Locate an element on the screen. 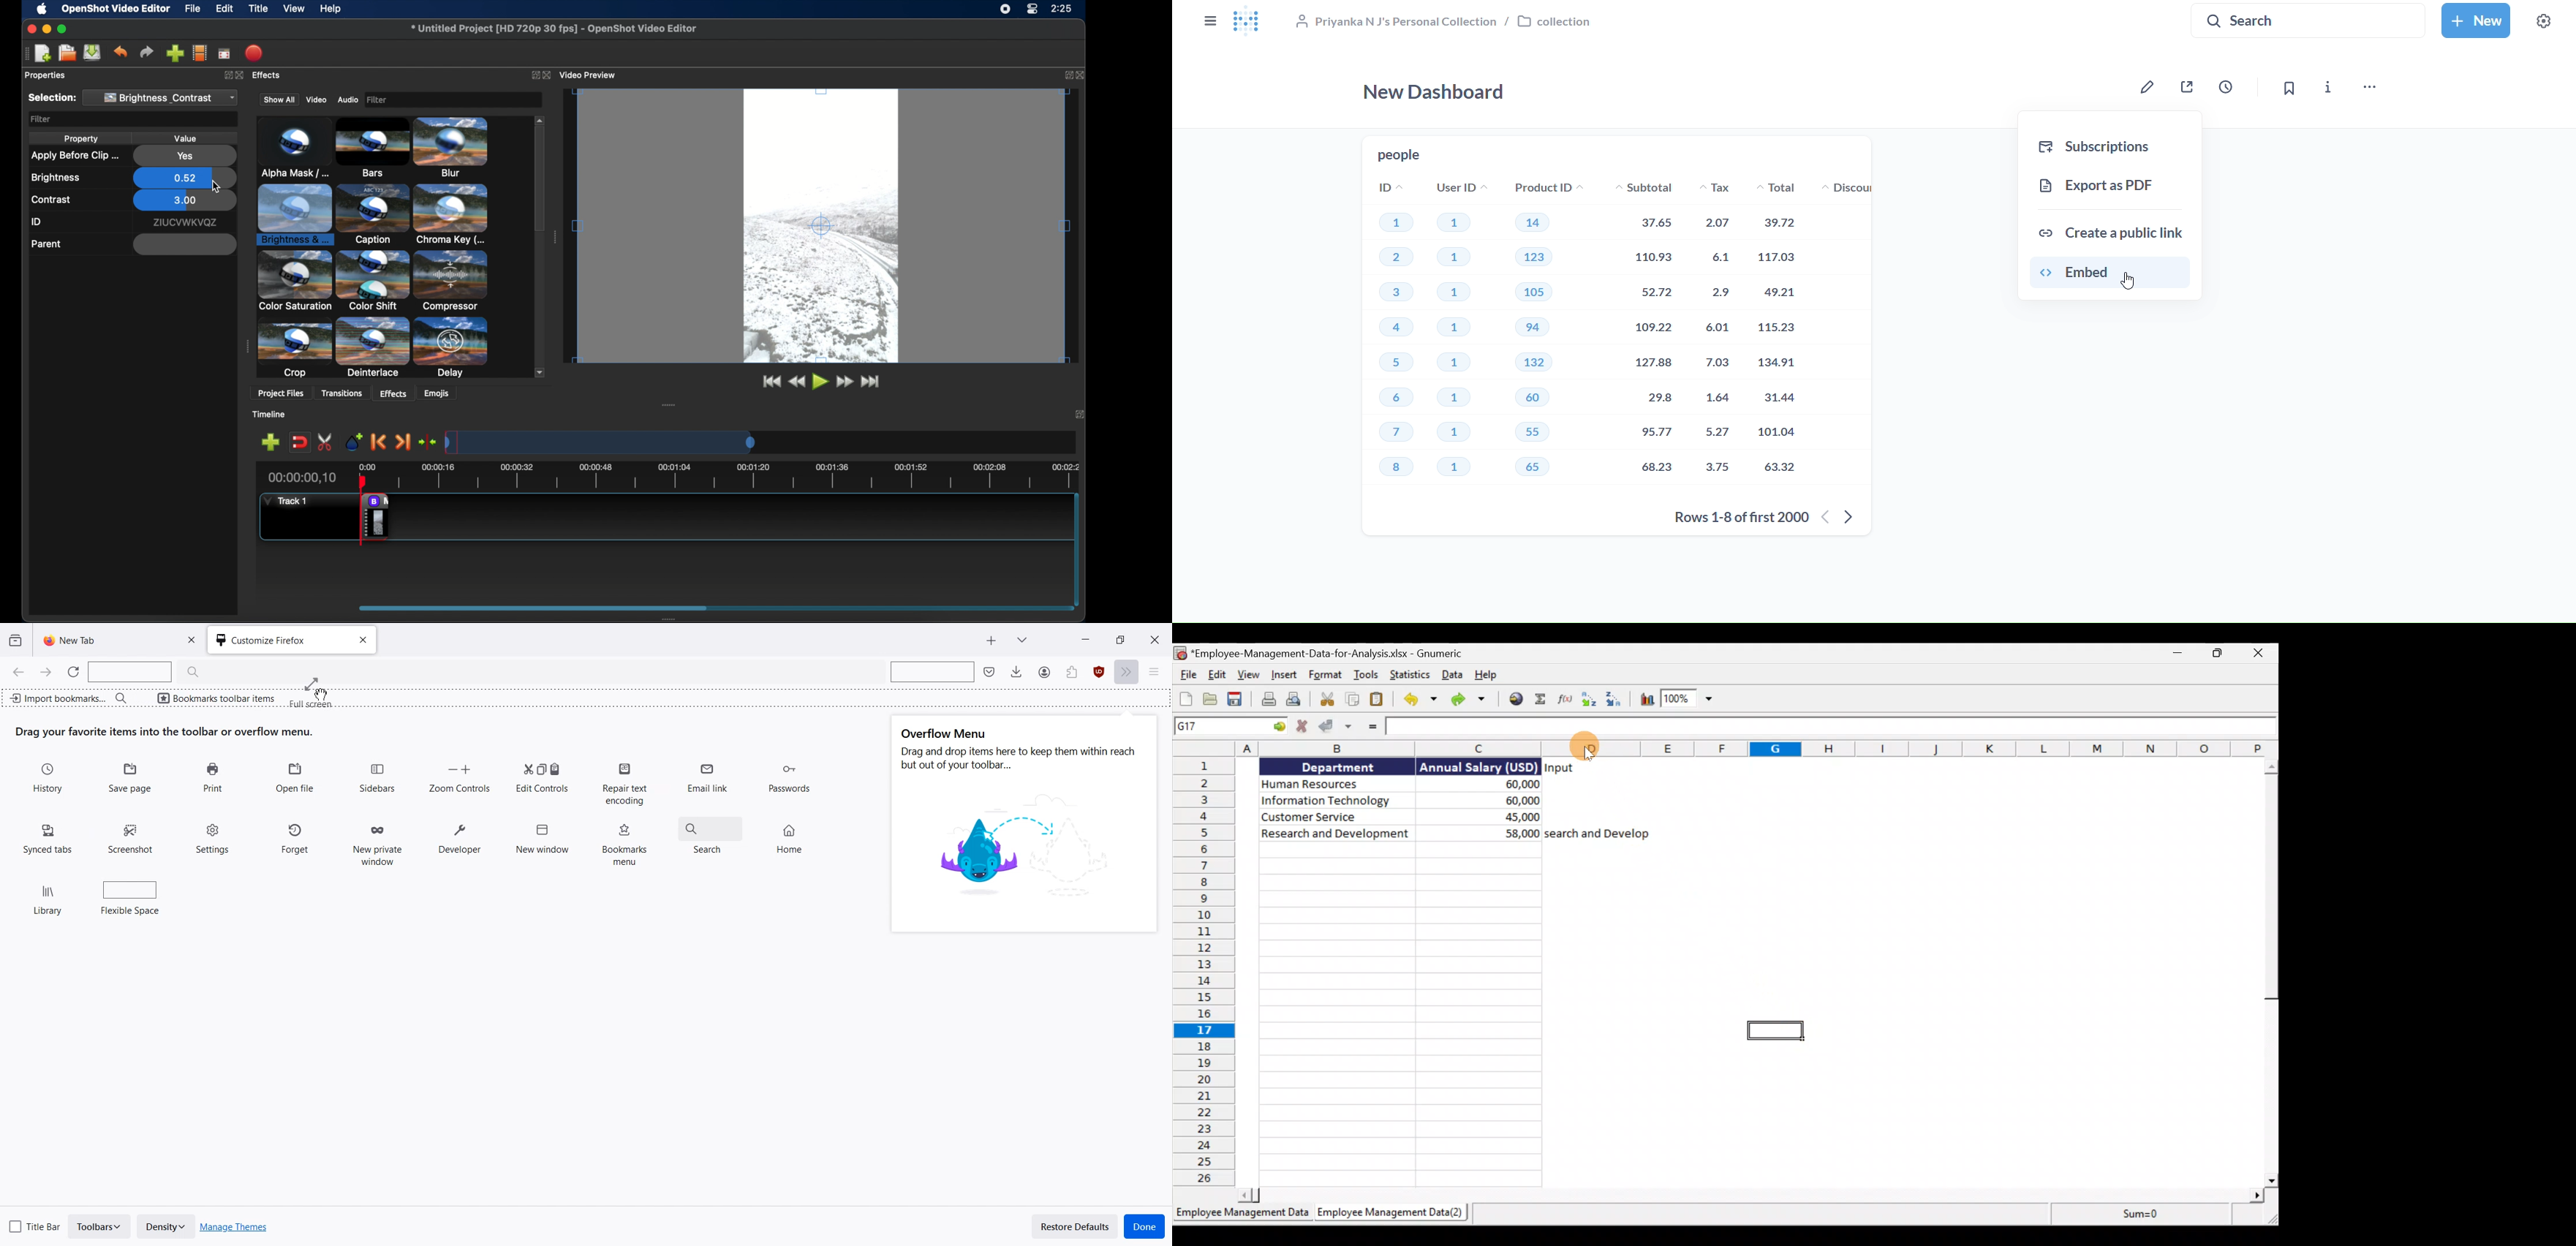  Sum=0 is located at coordinates (2165, 1216).